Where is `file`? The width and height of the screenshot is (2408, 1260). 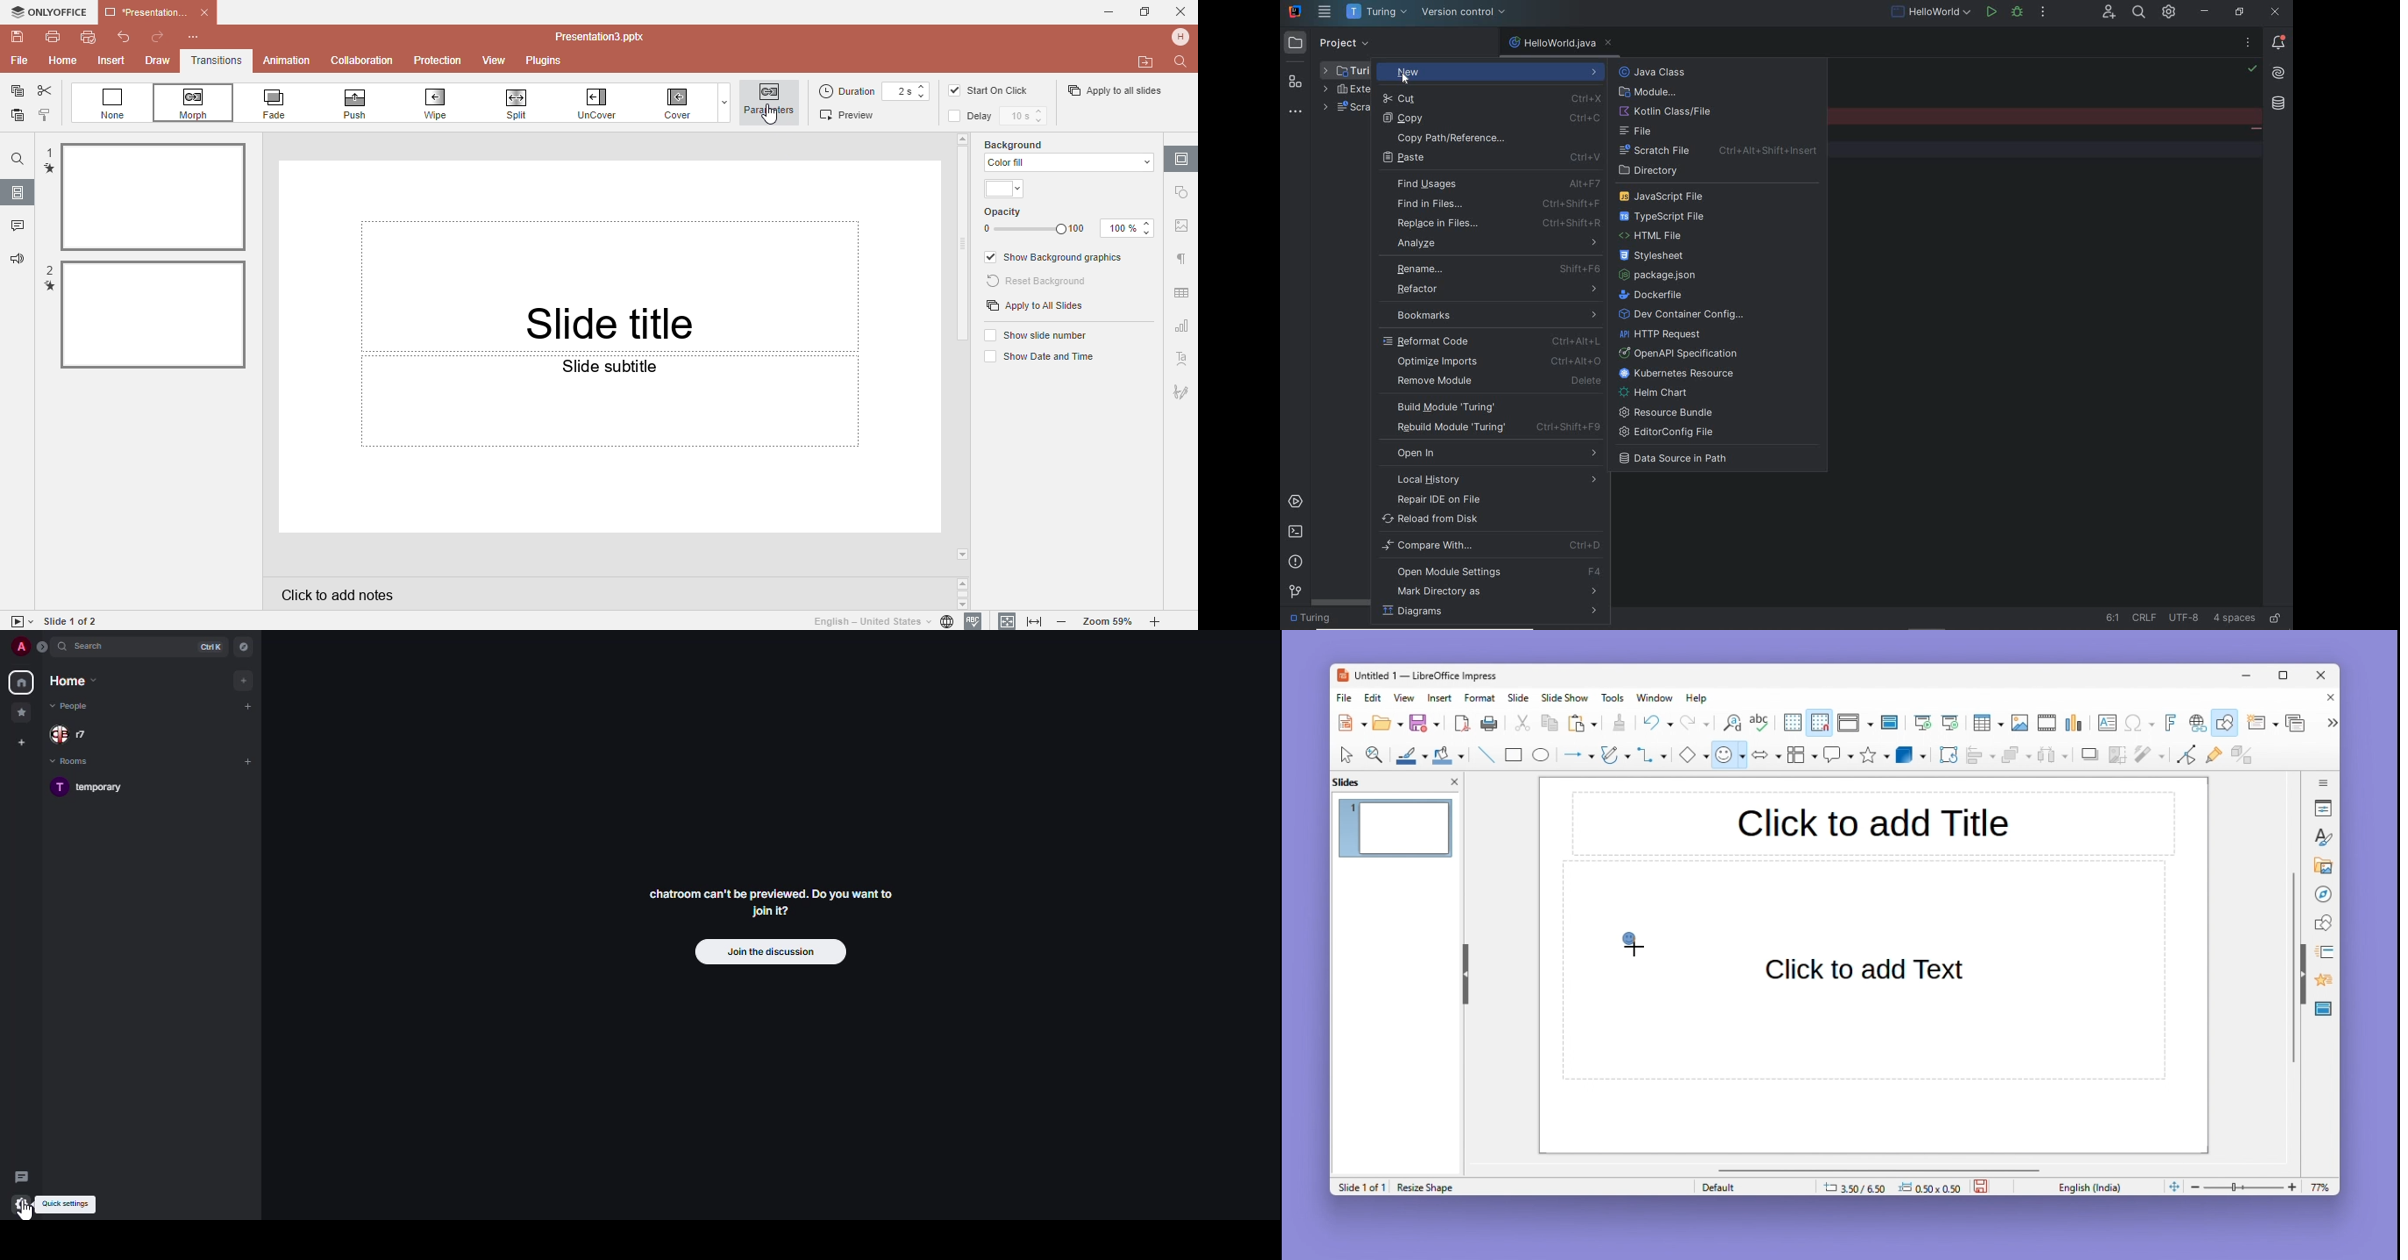
file is located at coordinates (1638, 132).